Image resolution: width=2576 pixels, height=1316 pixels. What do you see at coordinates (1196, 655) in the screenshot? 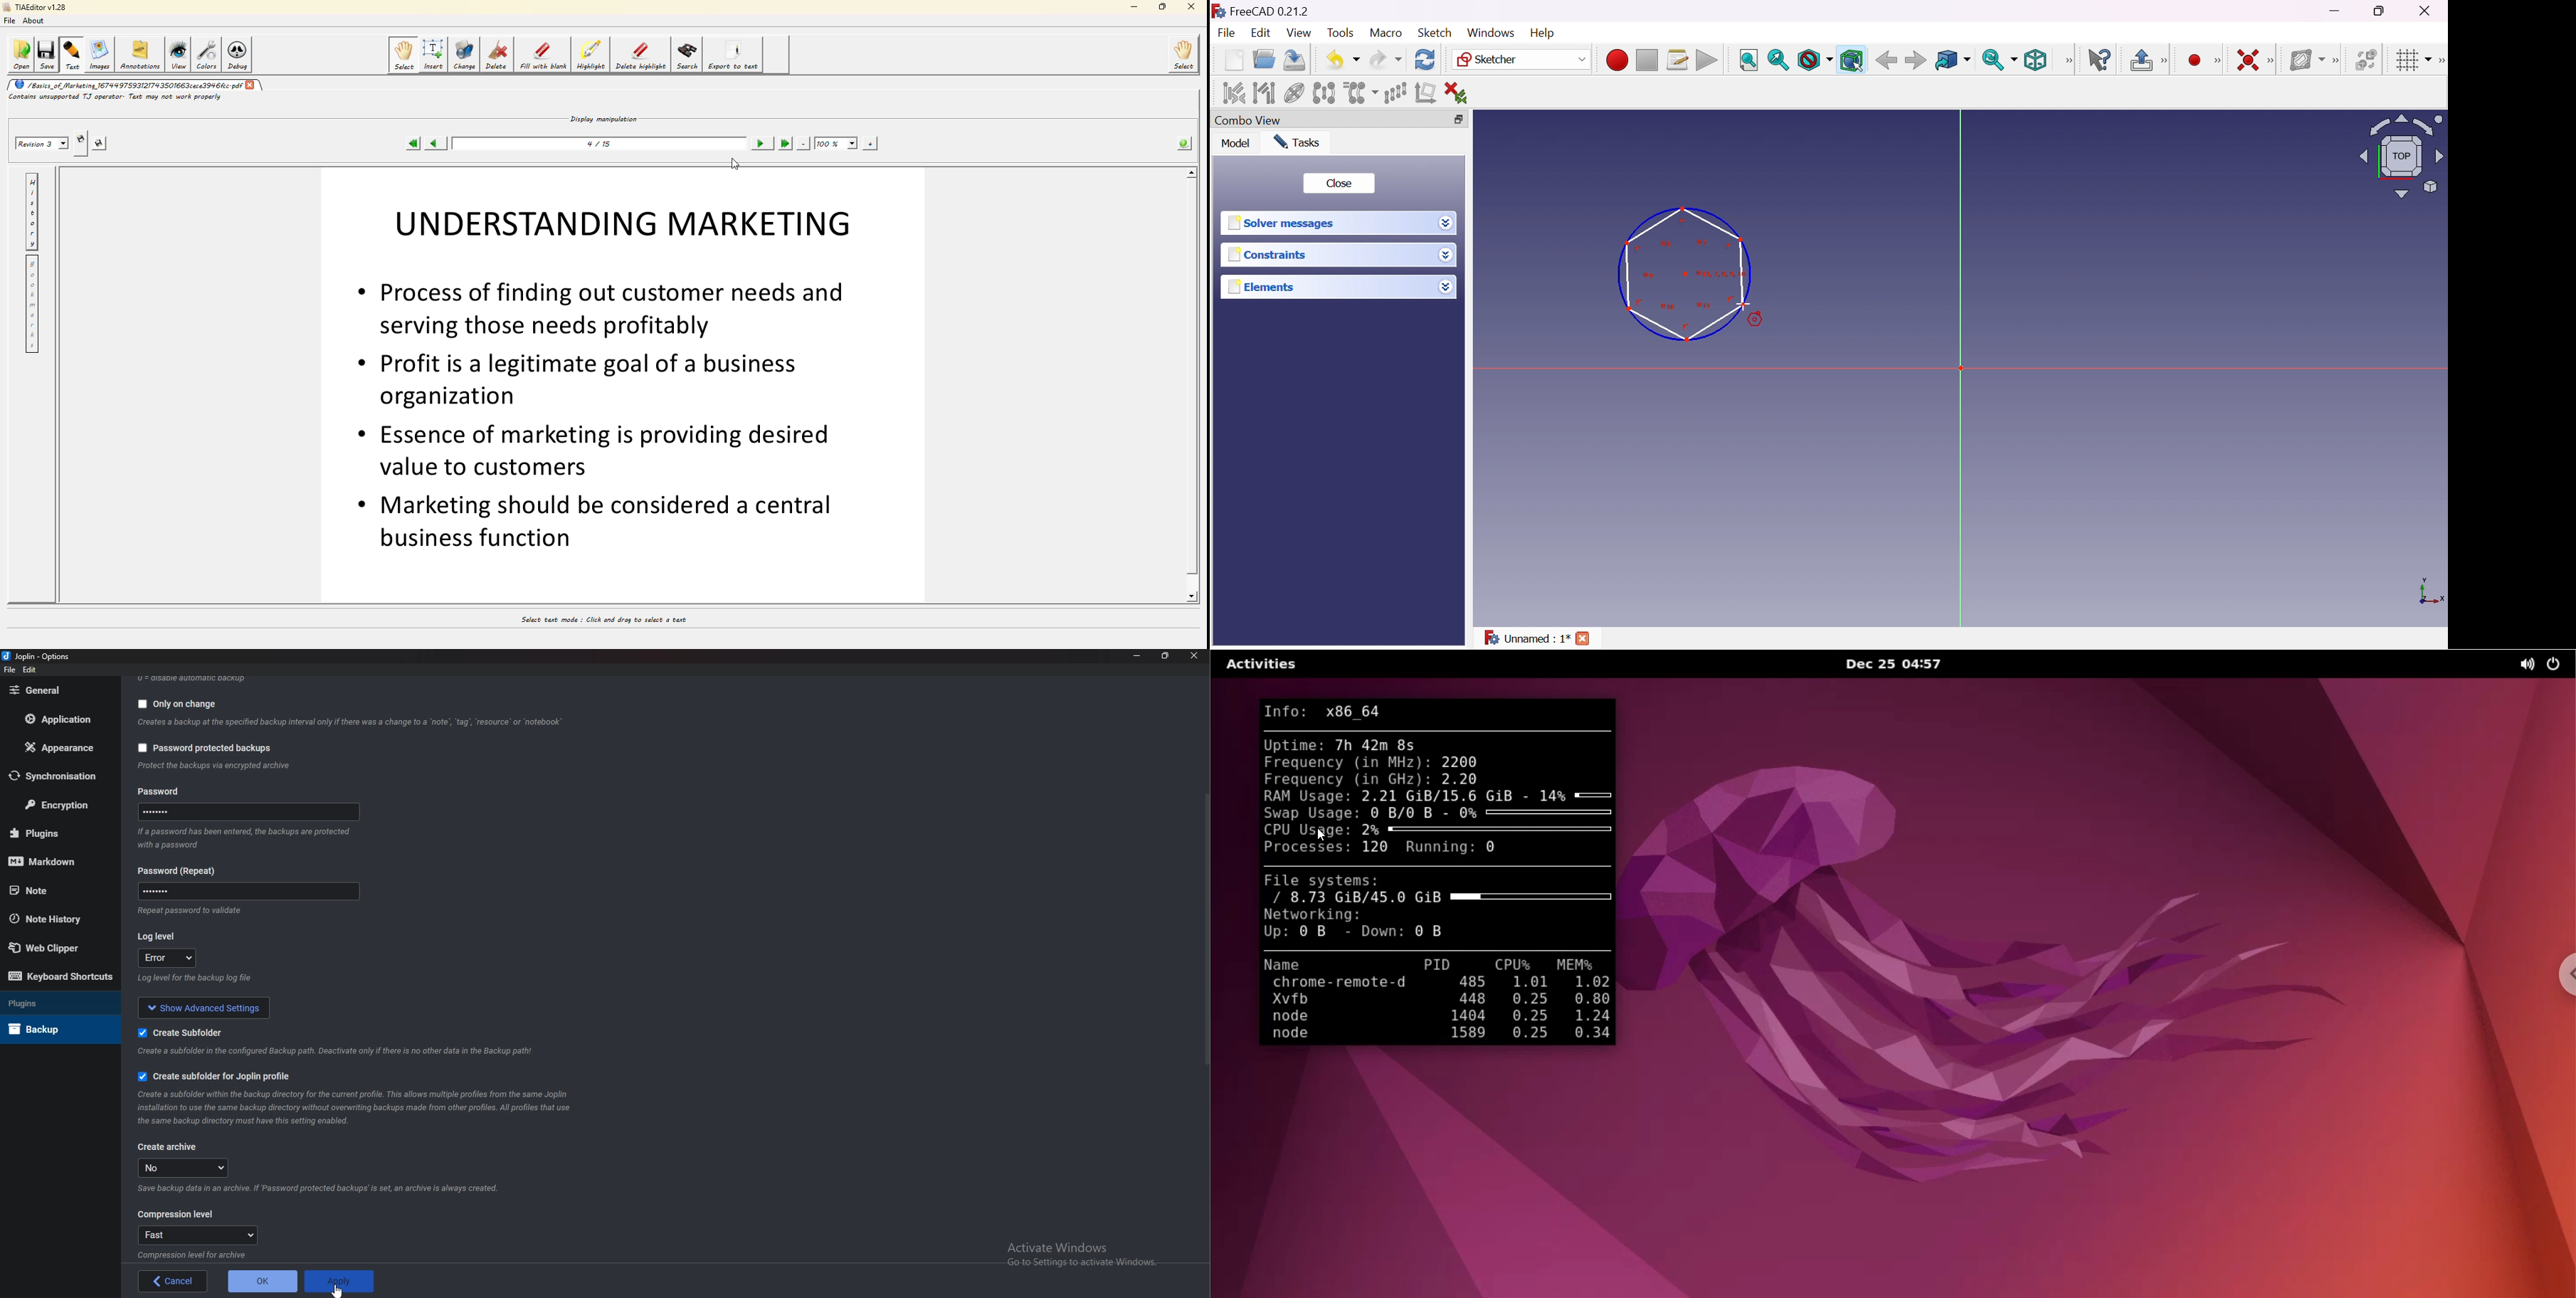
I see `close` at bounding box center [1196, 655].